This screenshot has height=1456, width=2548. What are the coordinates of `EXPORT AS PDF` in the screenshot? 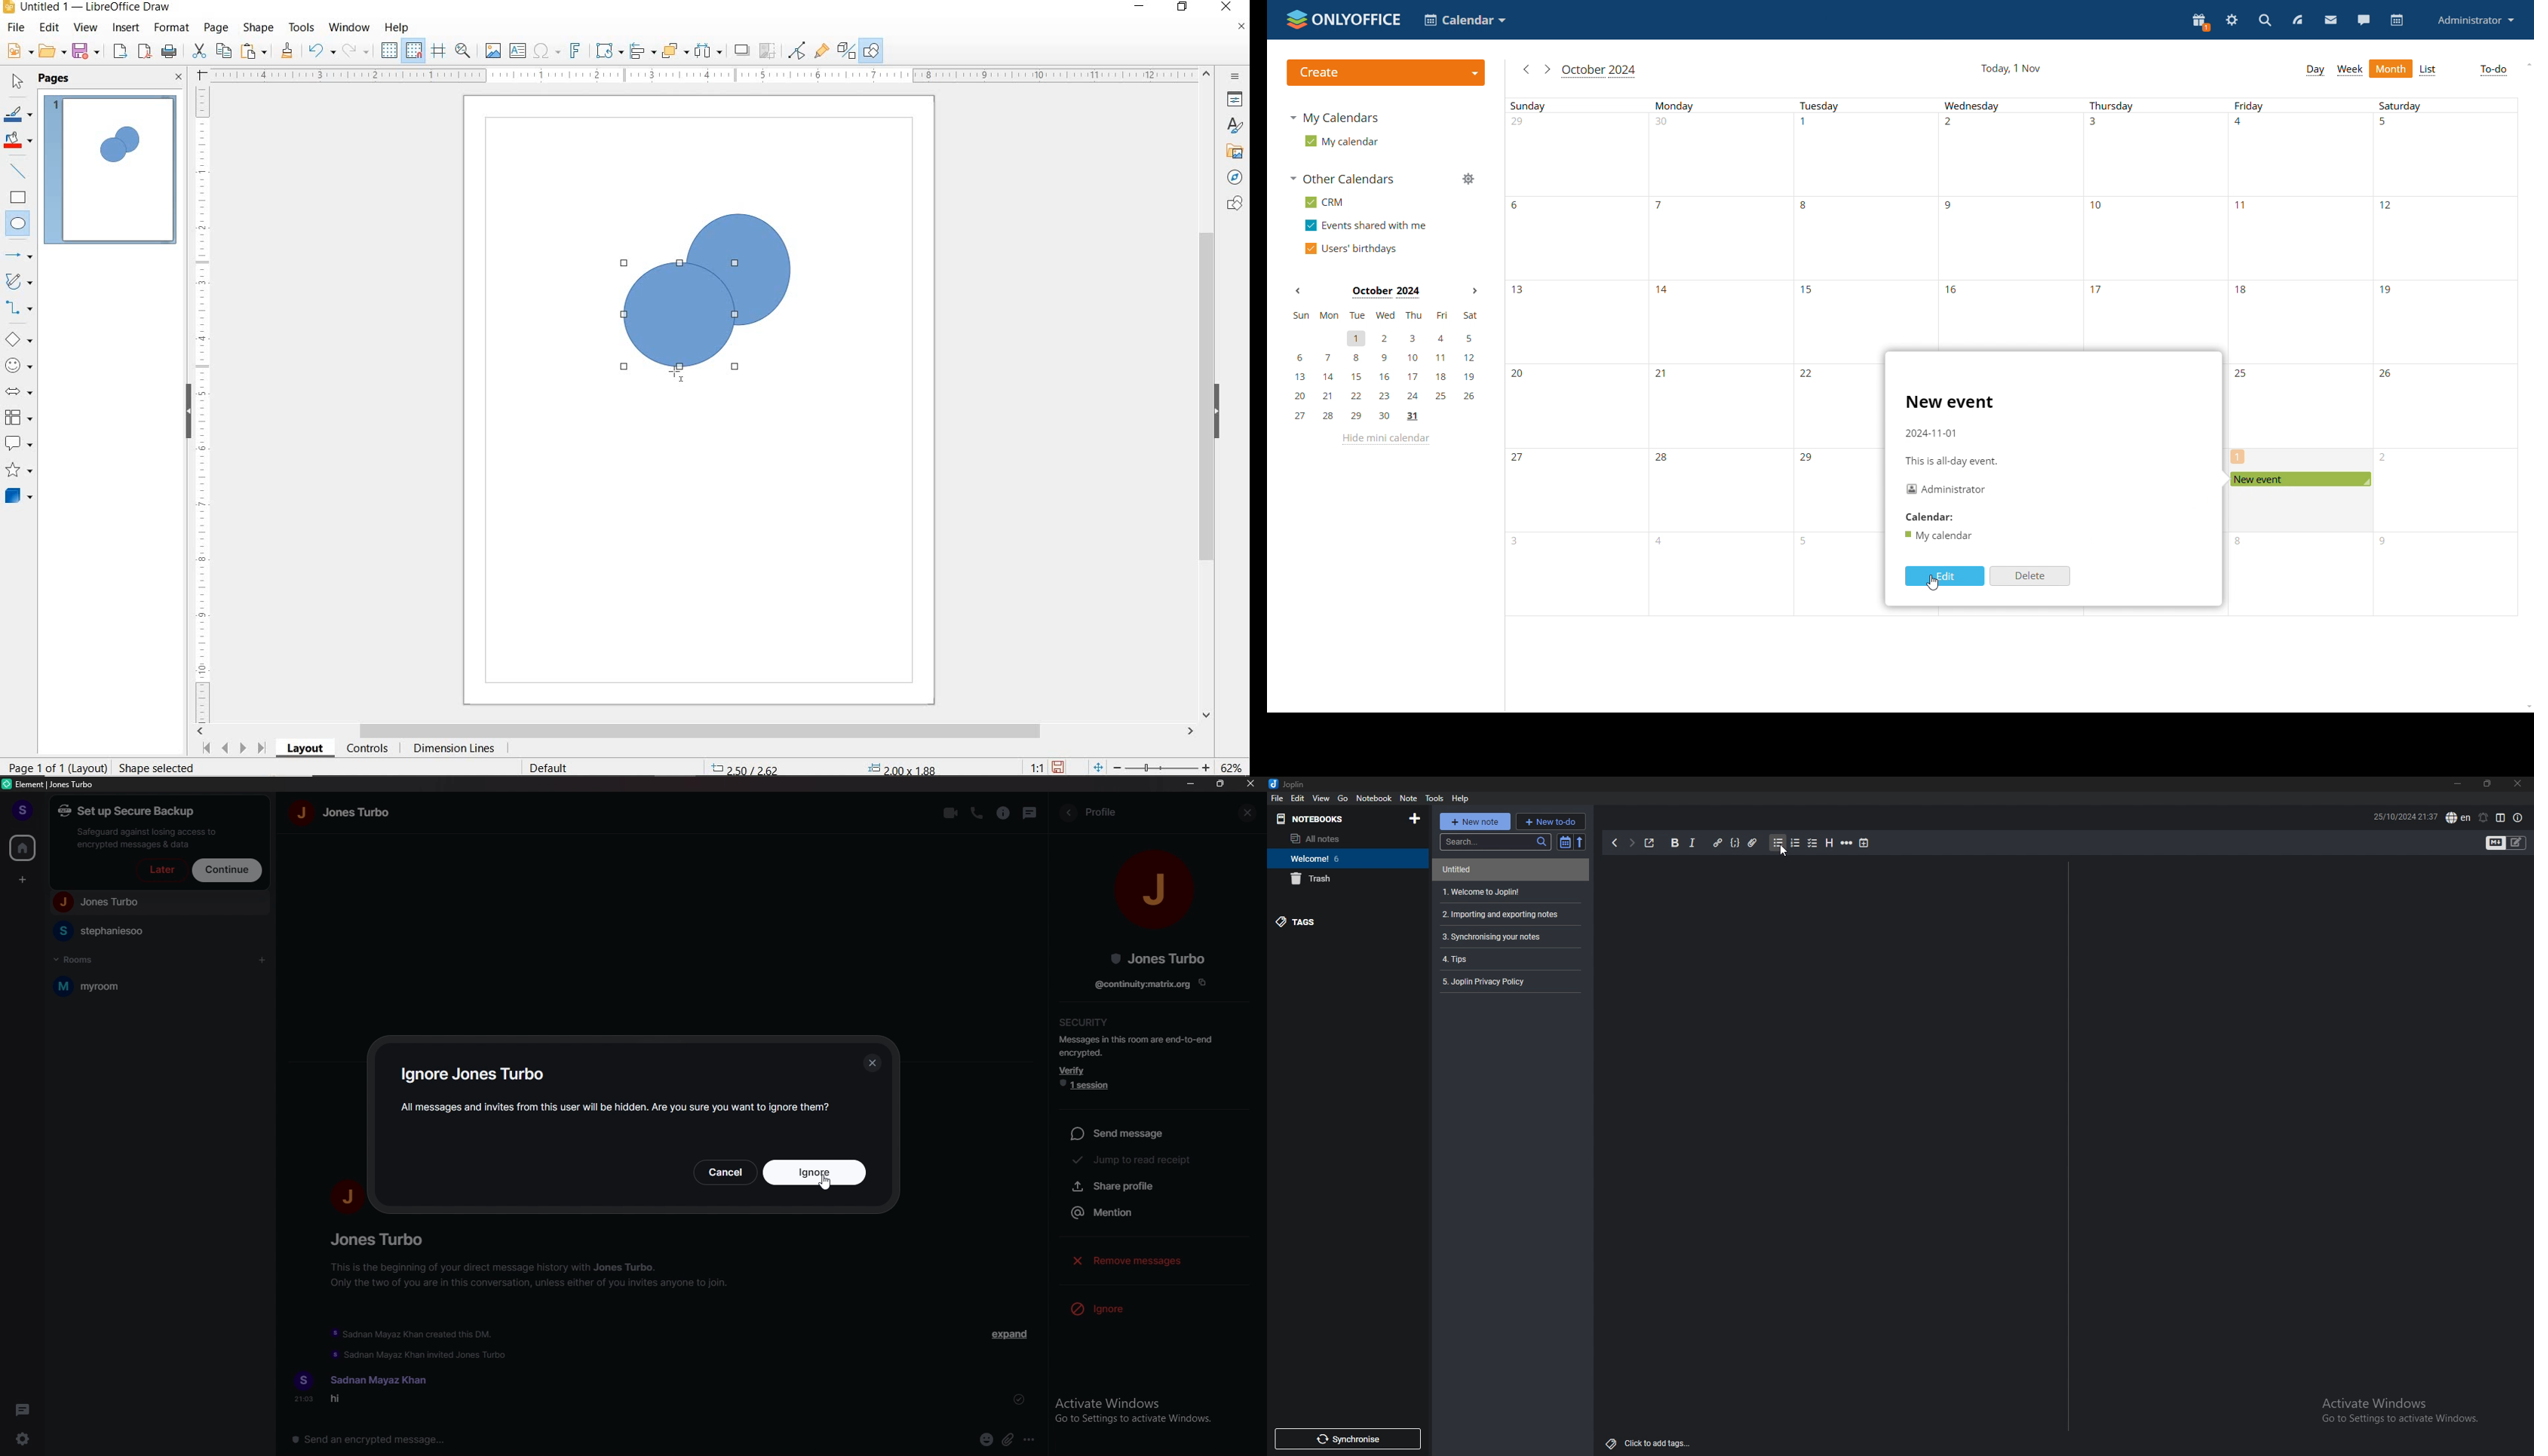 It's located at (145, 53).